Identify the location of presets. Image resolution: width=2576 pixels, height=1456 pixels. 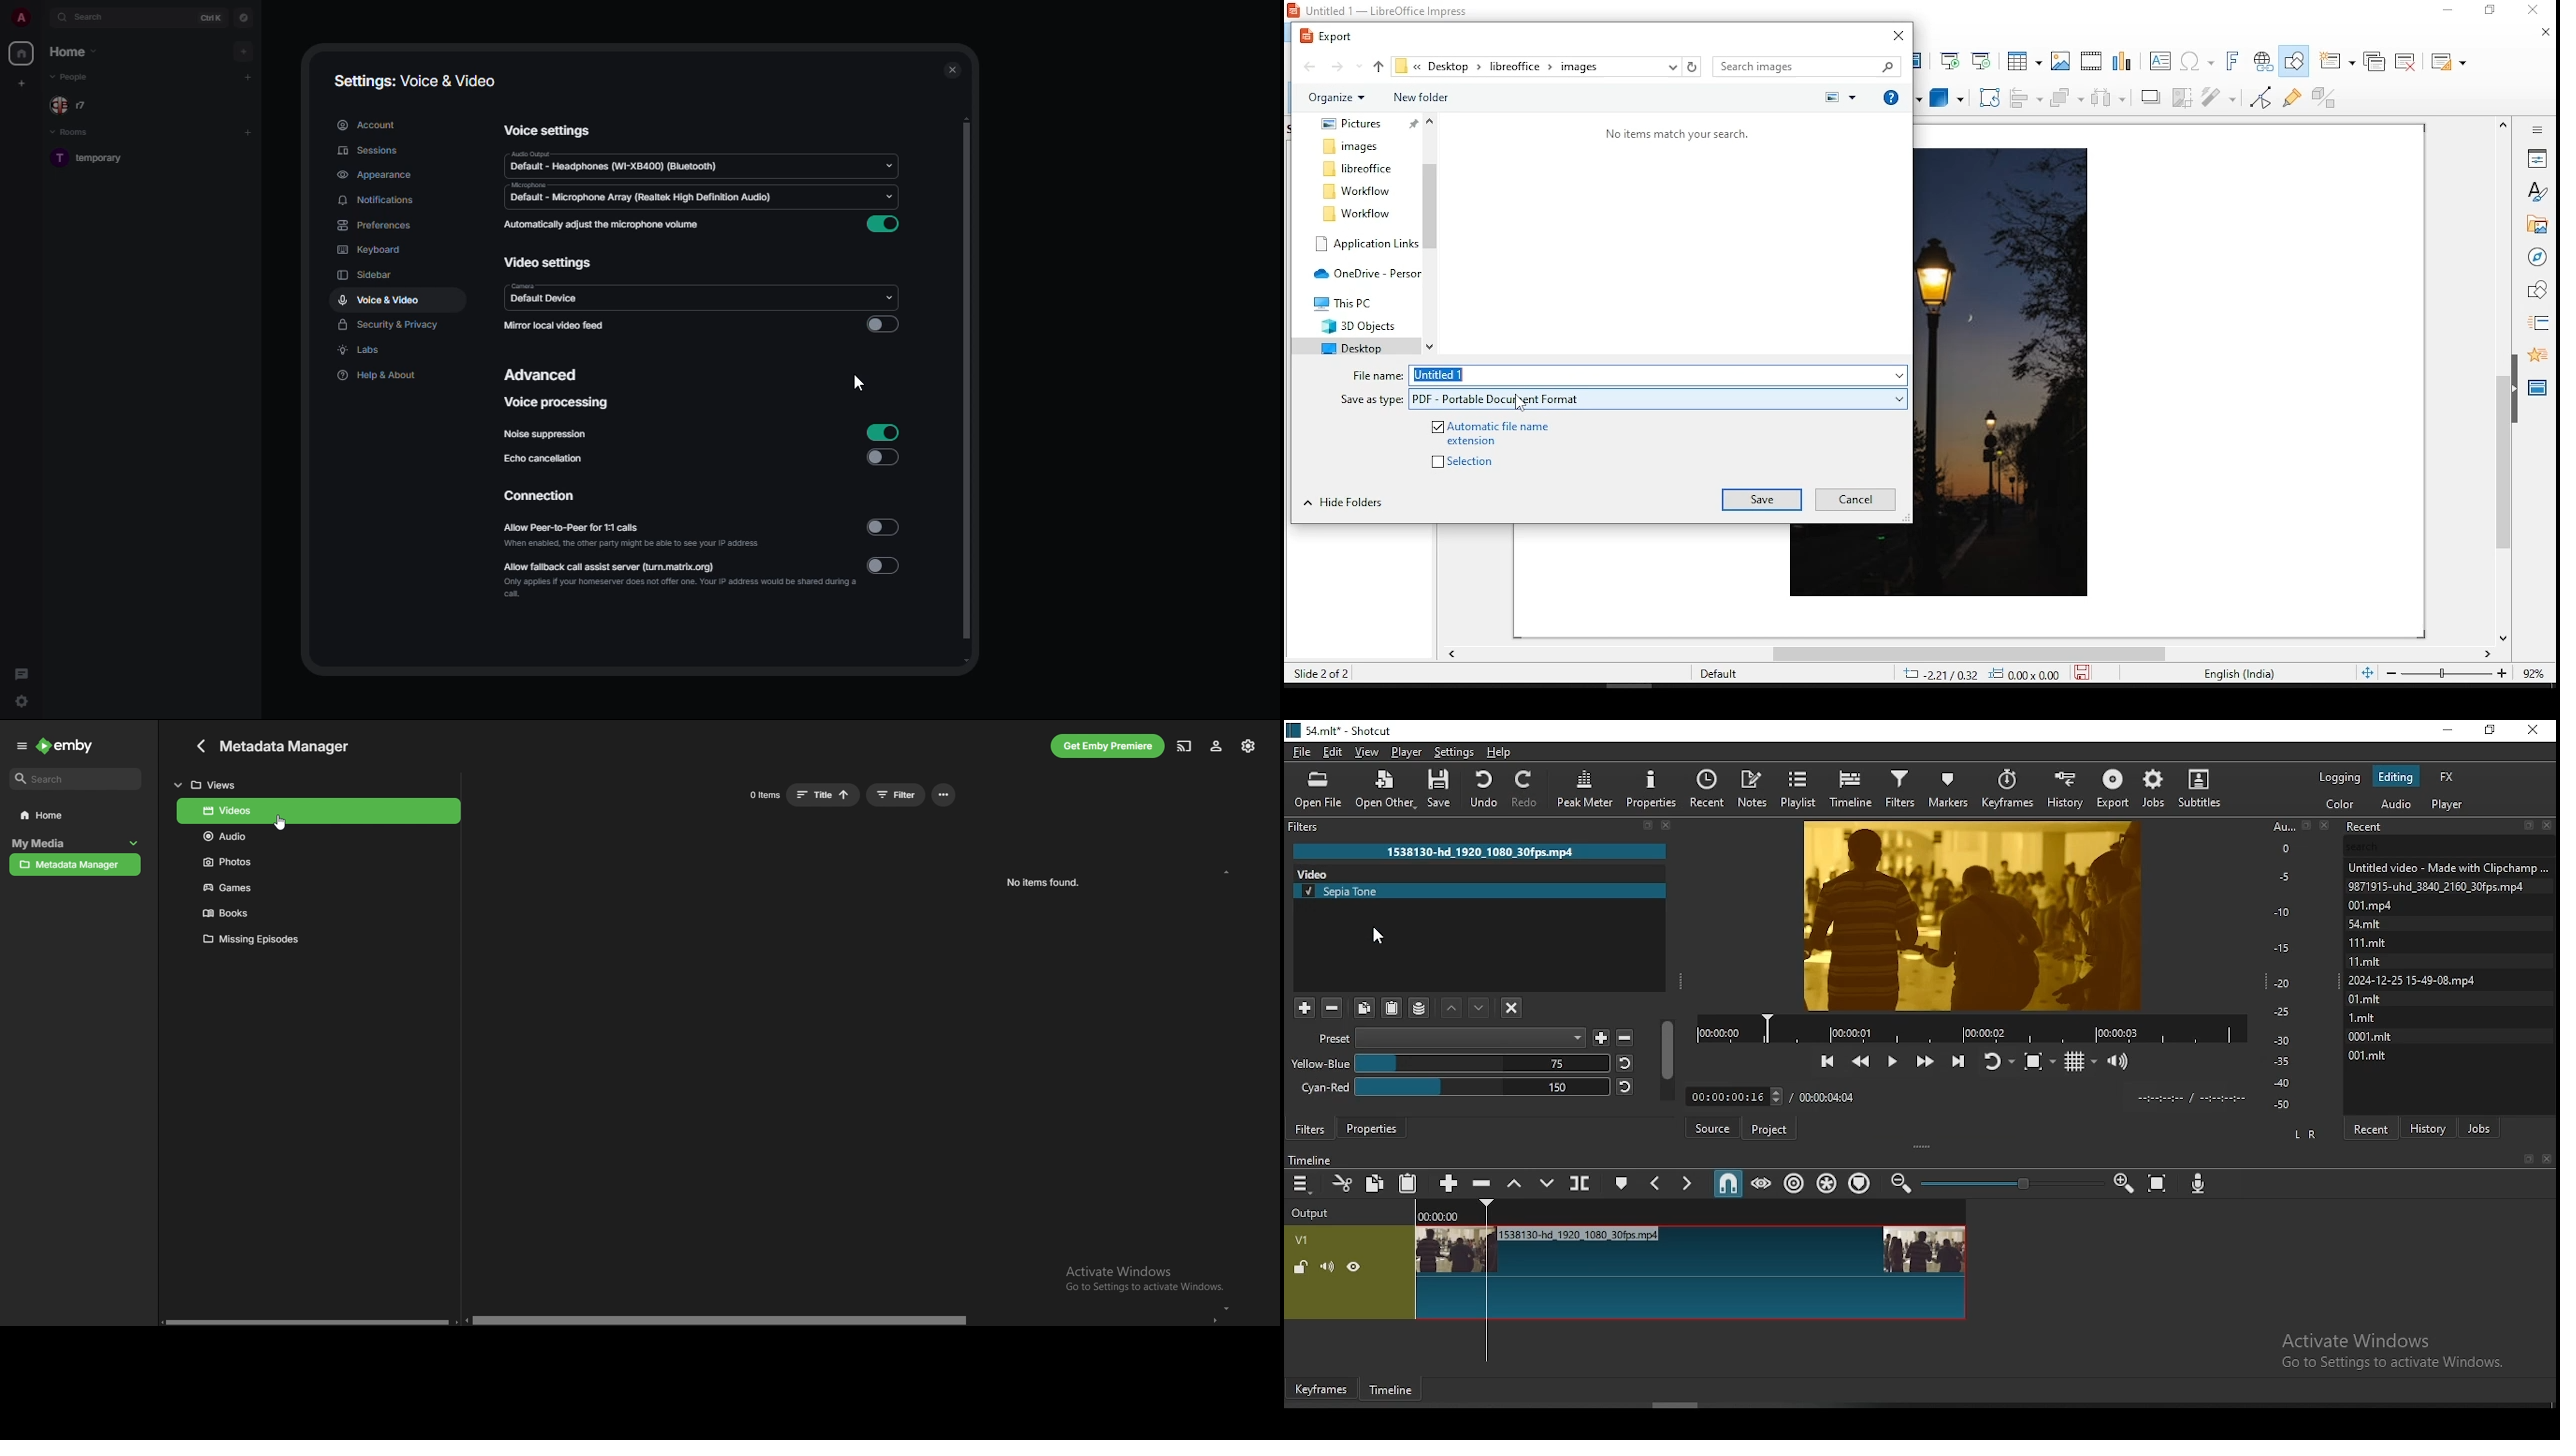
(1451, 1038).